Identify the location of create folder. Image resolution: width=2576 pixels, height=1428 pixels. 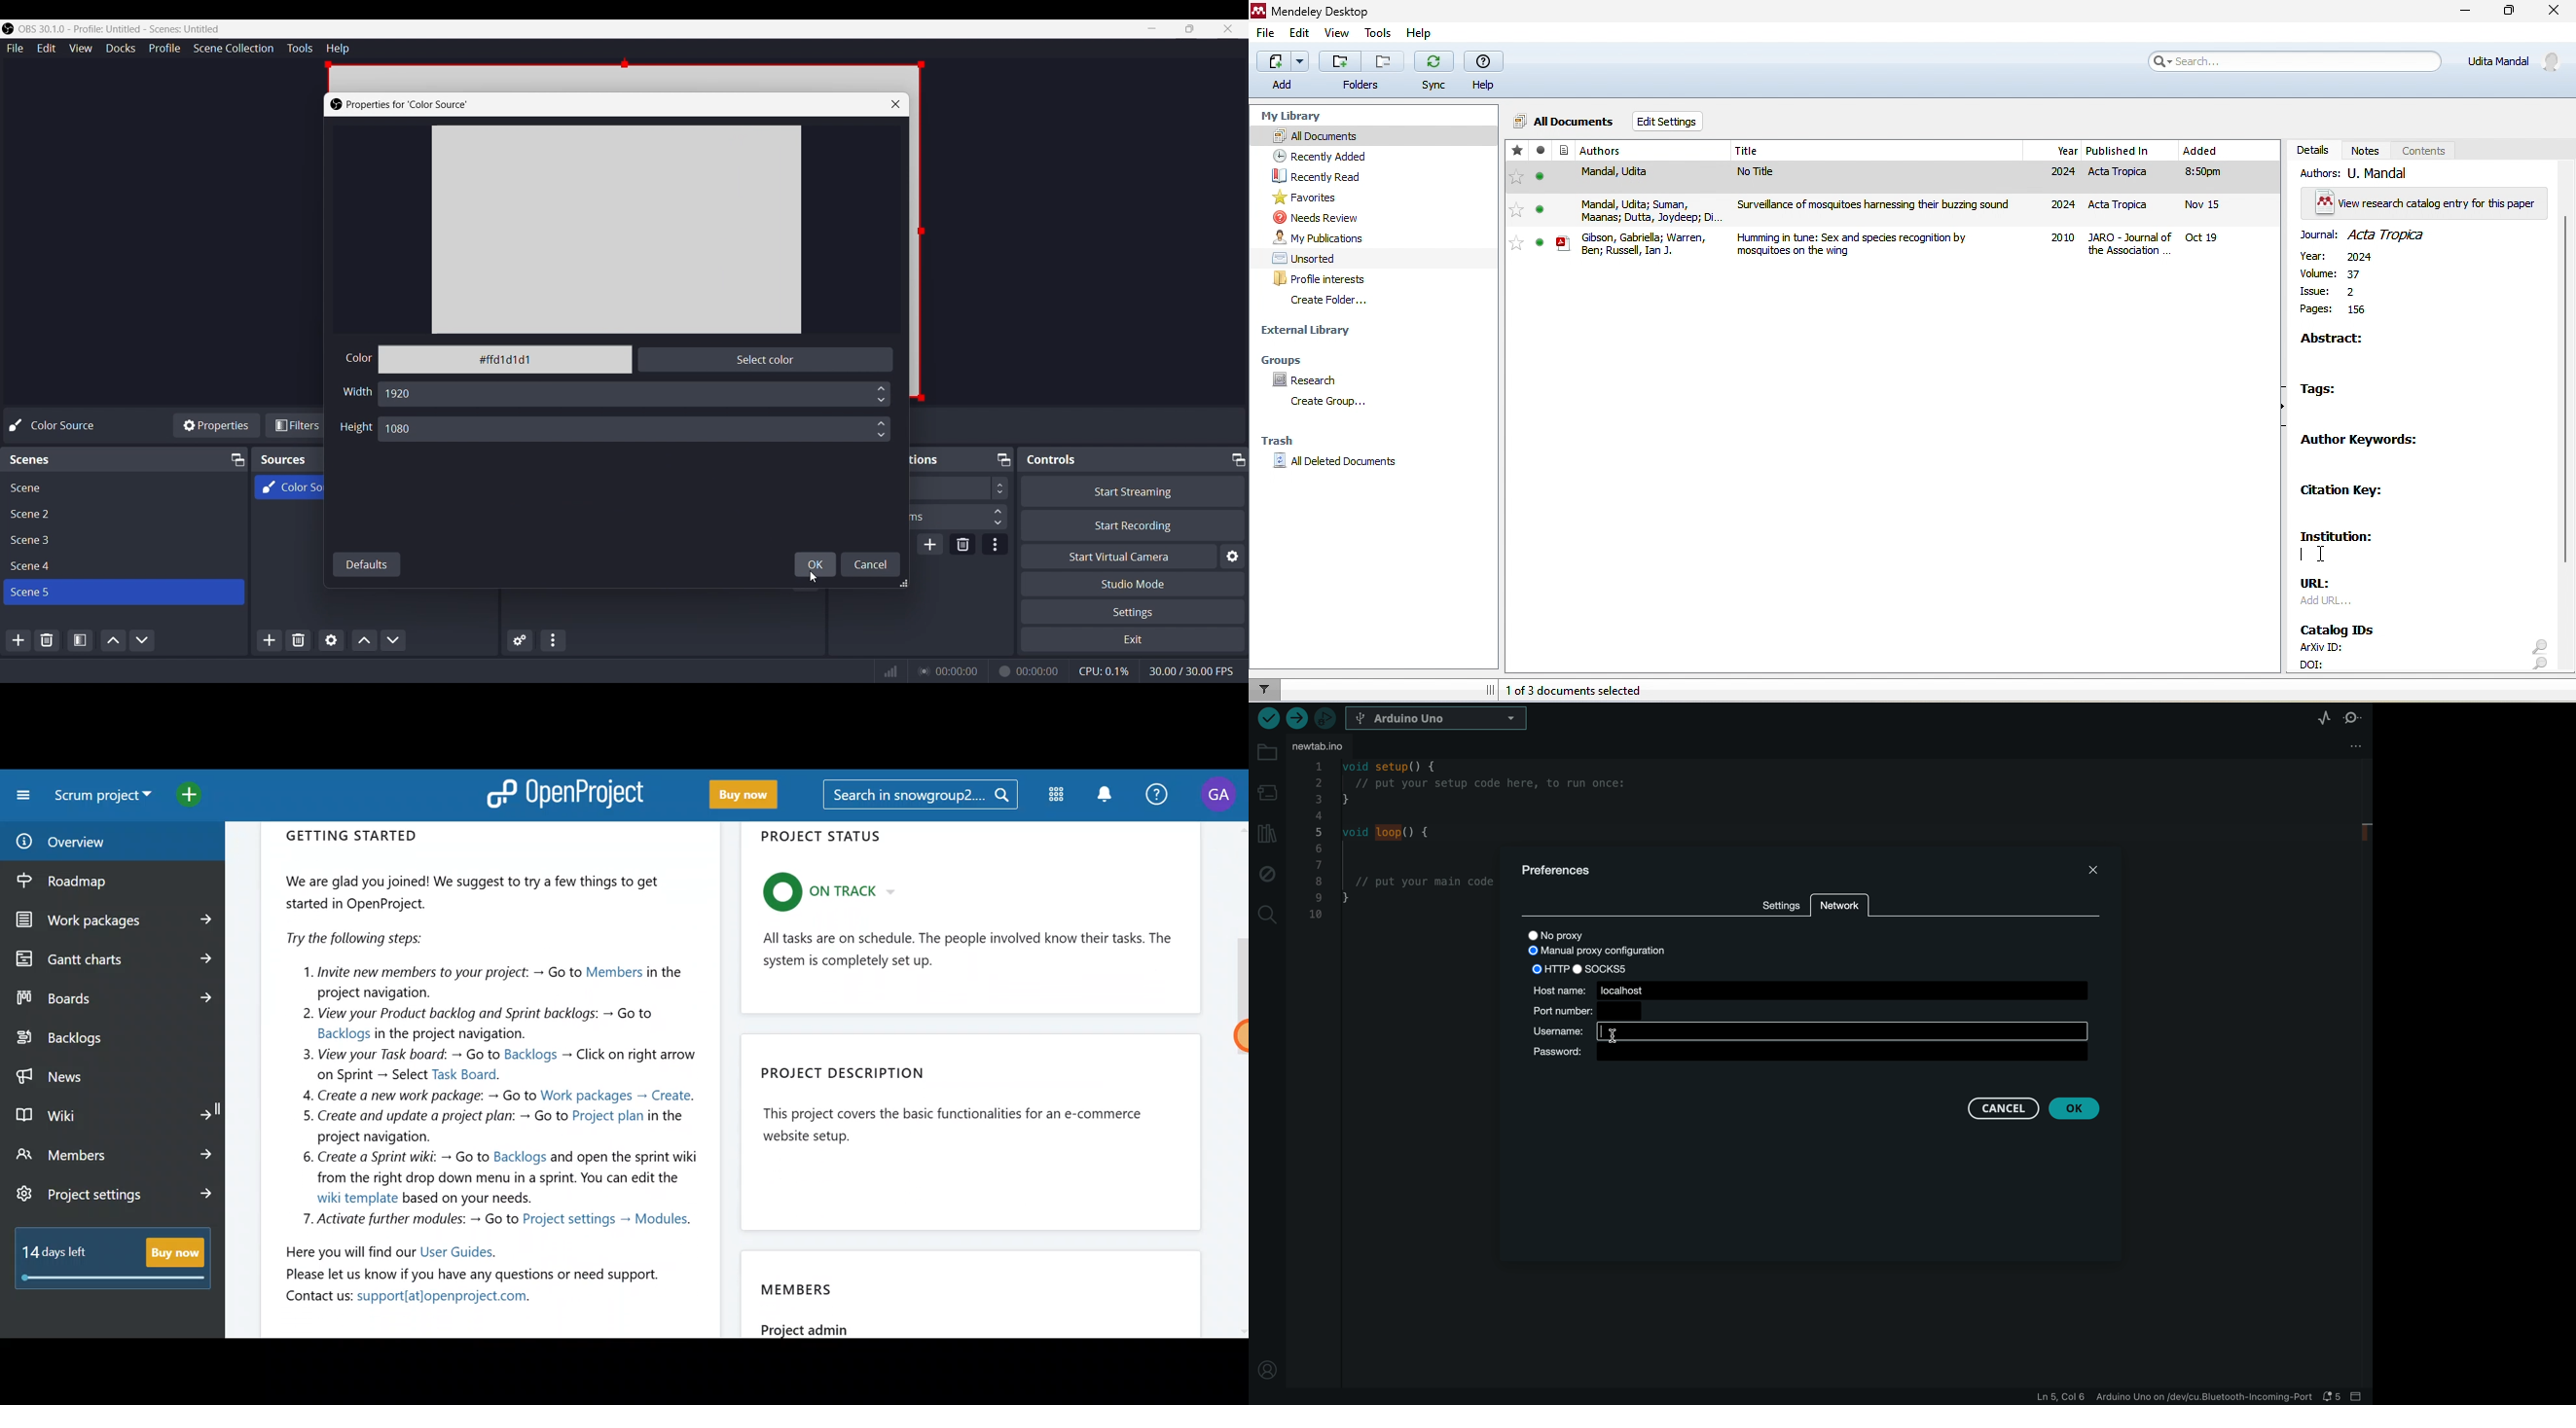
(1347, 303).